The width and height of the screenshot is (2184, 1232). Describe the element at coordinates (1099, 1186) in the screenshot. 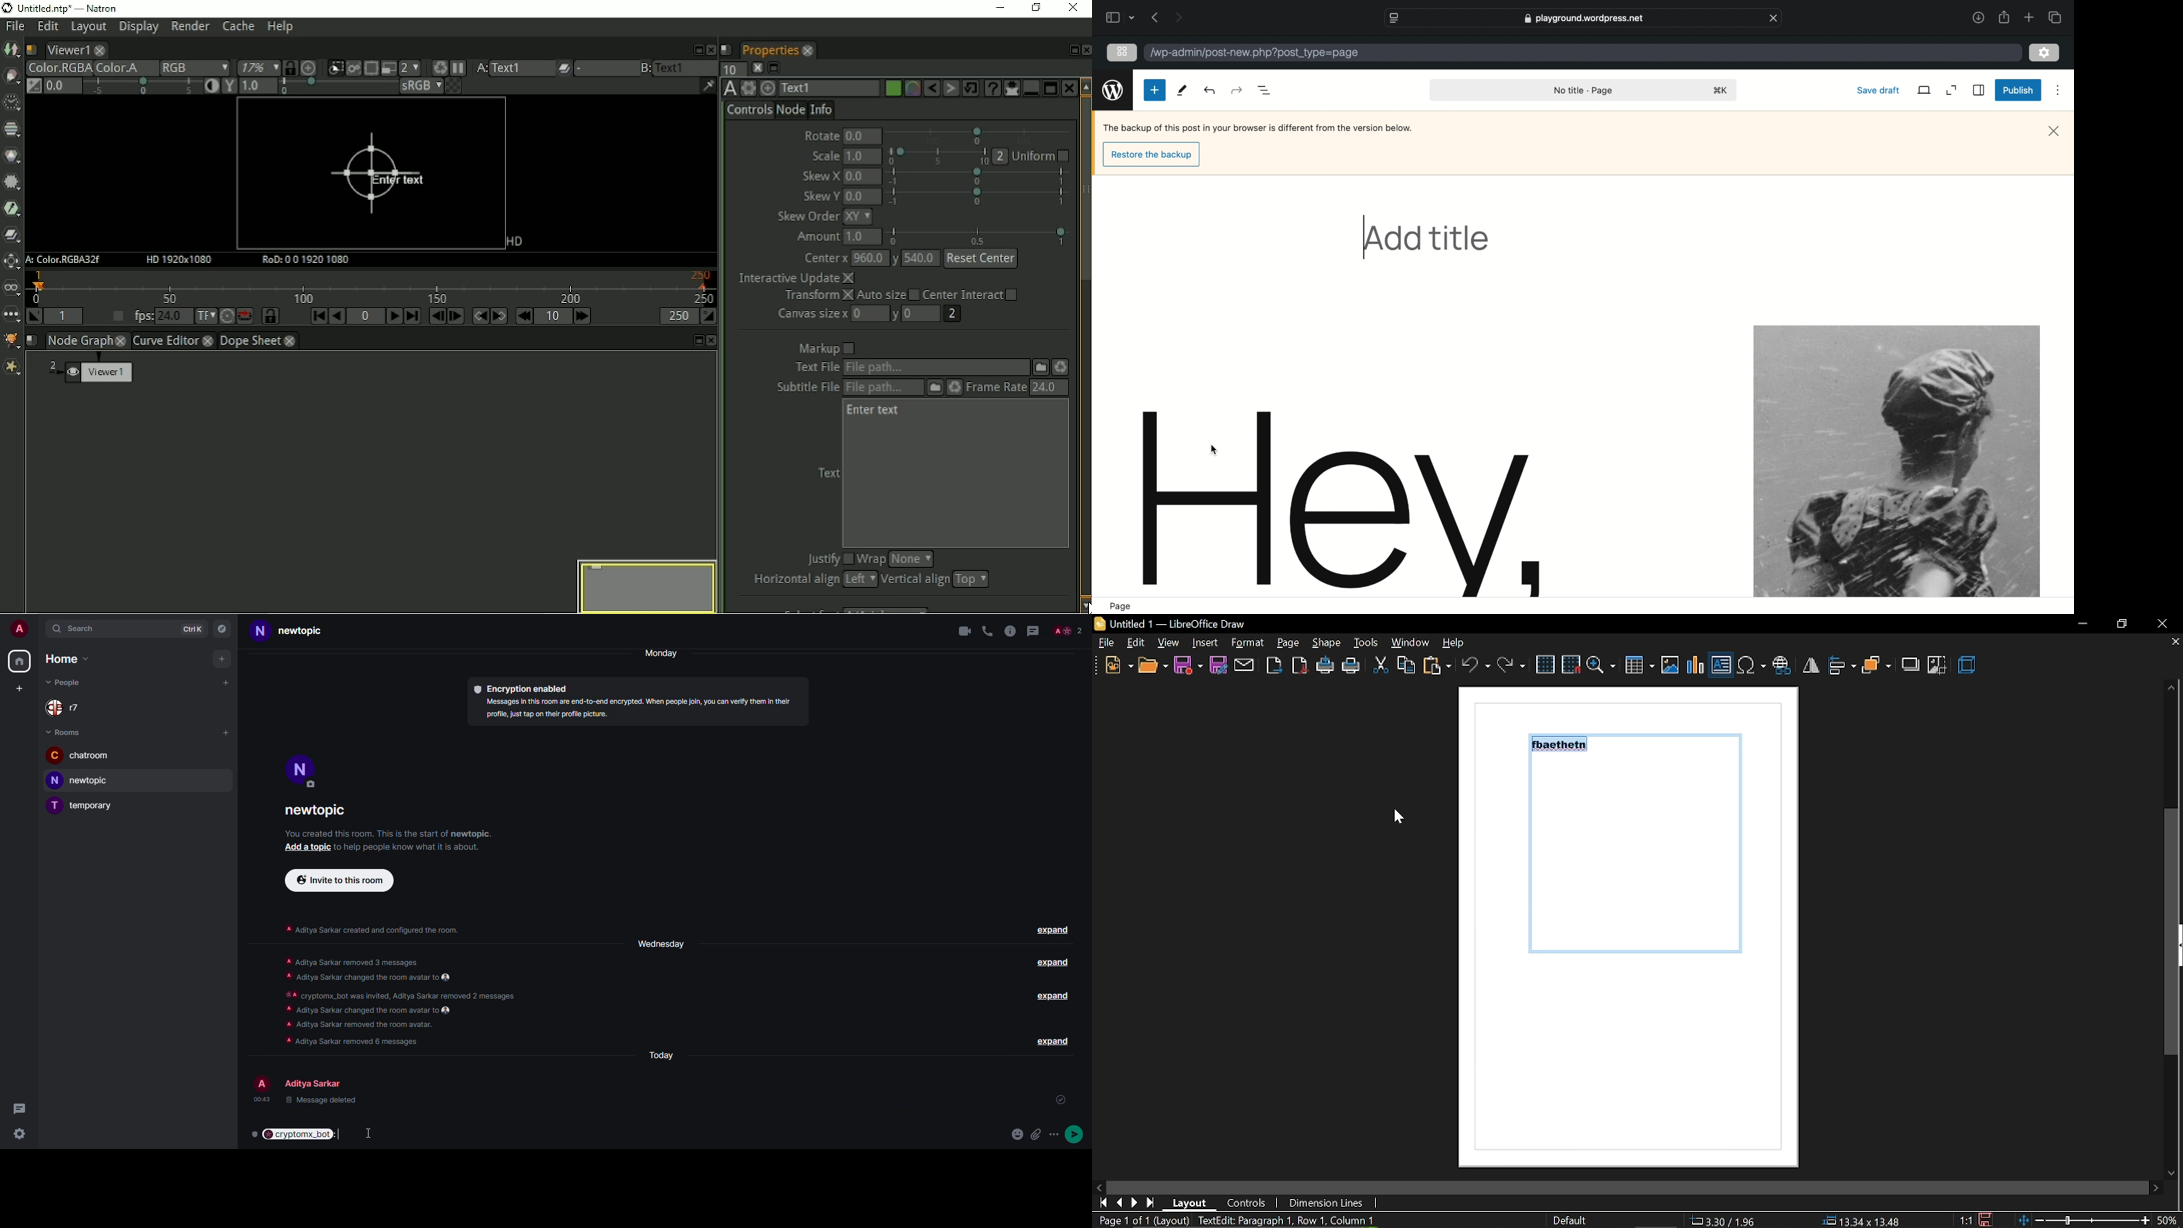

I see `MOve left` at that location.